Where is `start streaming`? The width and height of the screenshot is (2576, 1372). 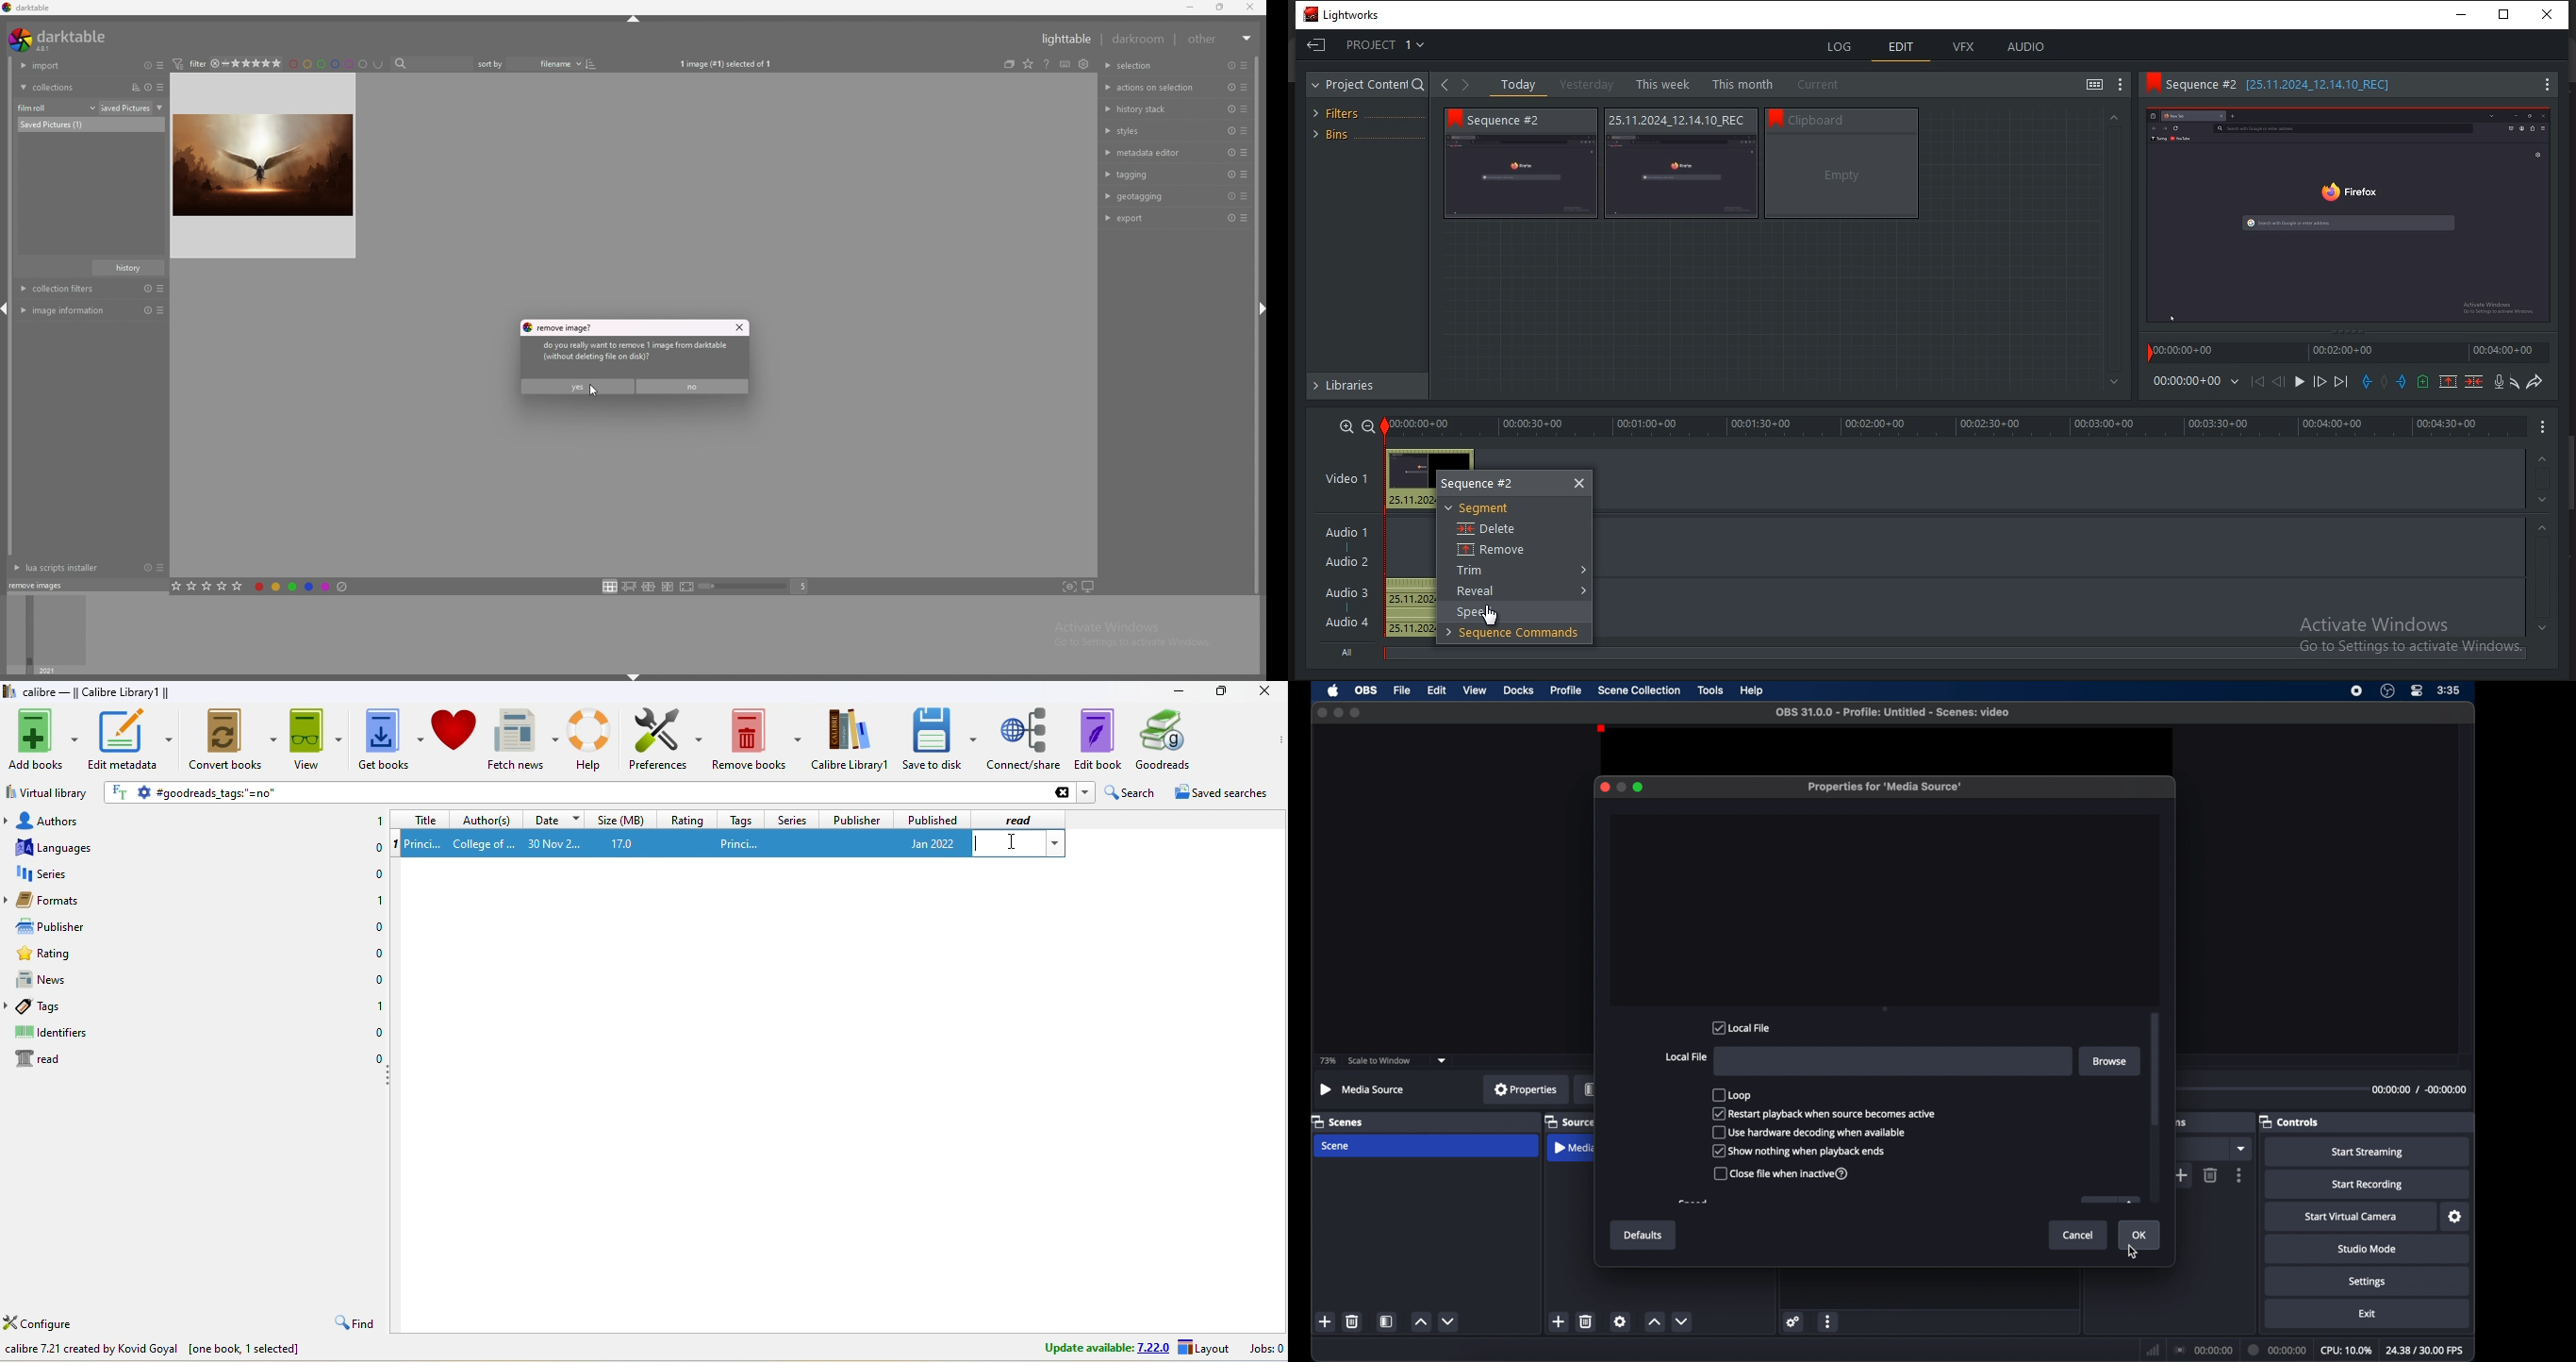 start streaming is located at coordinates (2369, 1152).